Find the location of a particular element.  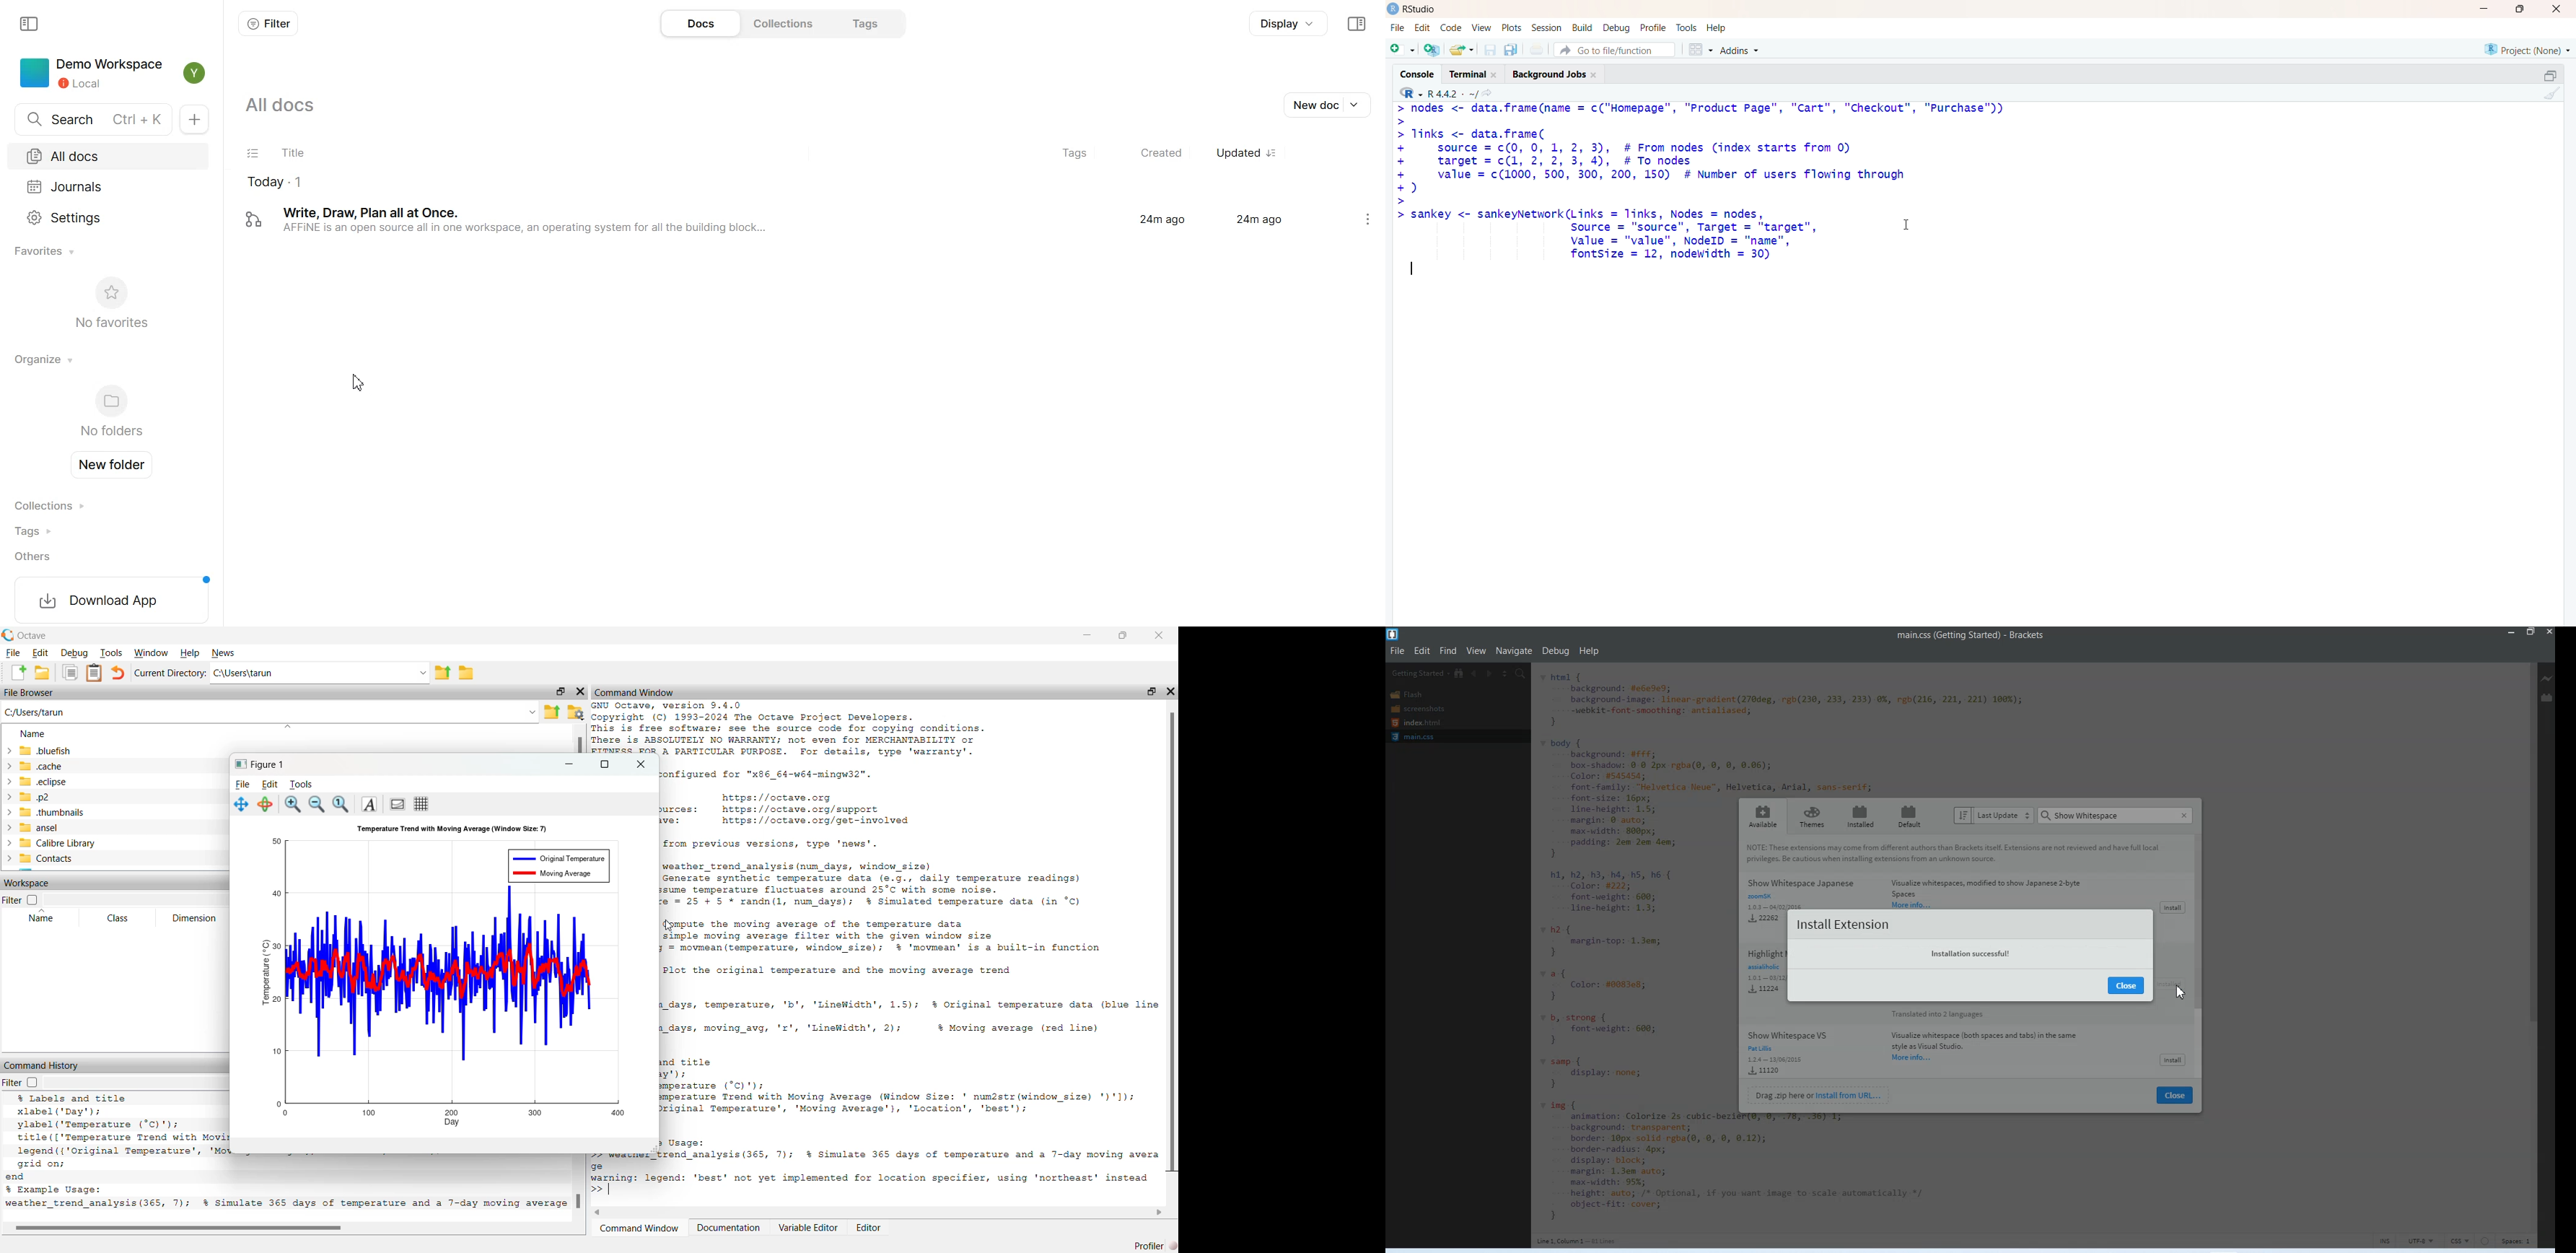

All docs is located at coordinates (112, 154).